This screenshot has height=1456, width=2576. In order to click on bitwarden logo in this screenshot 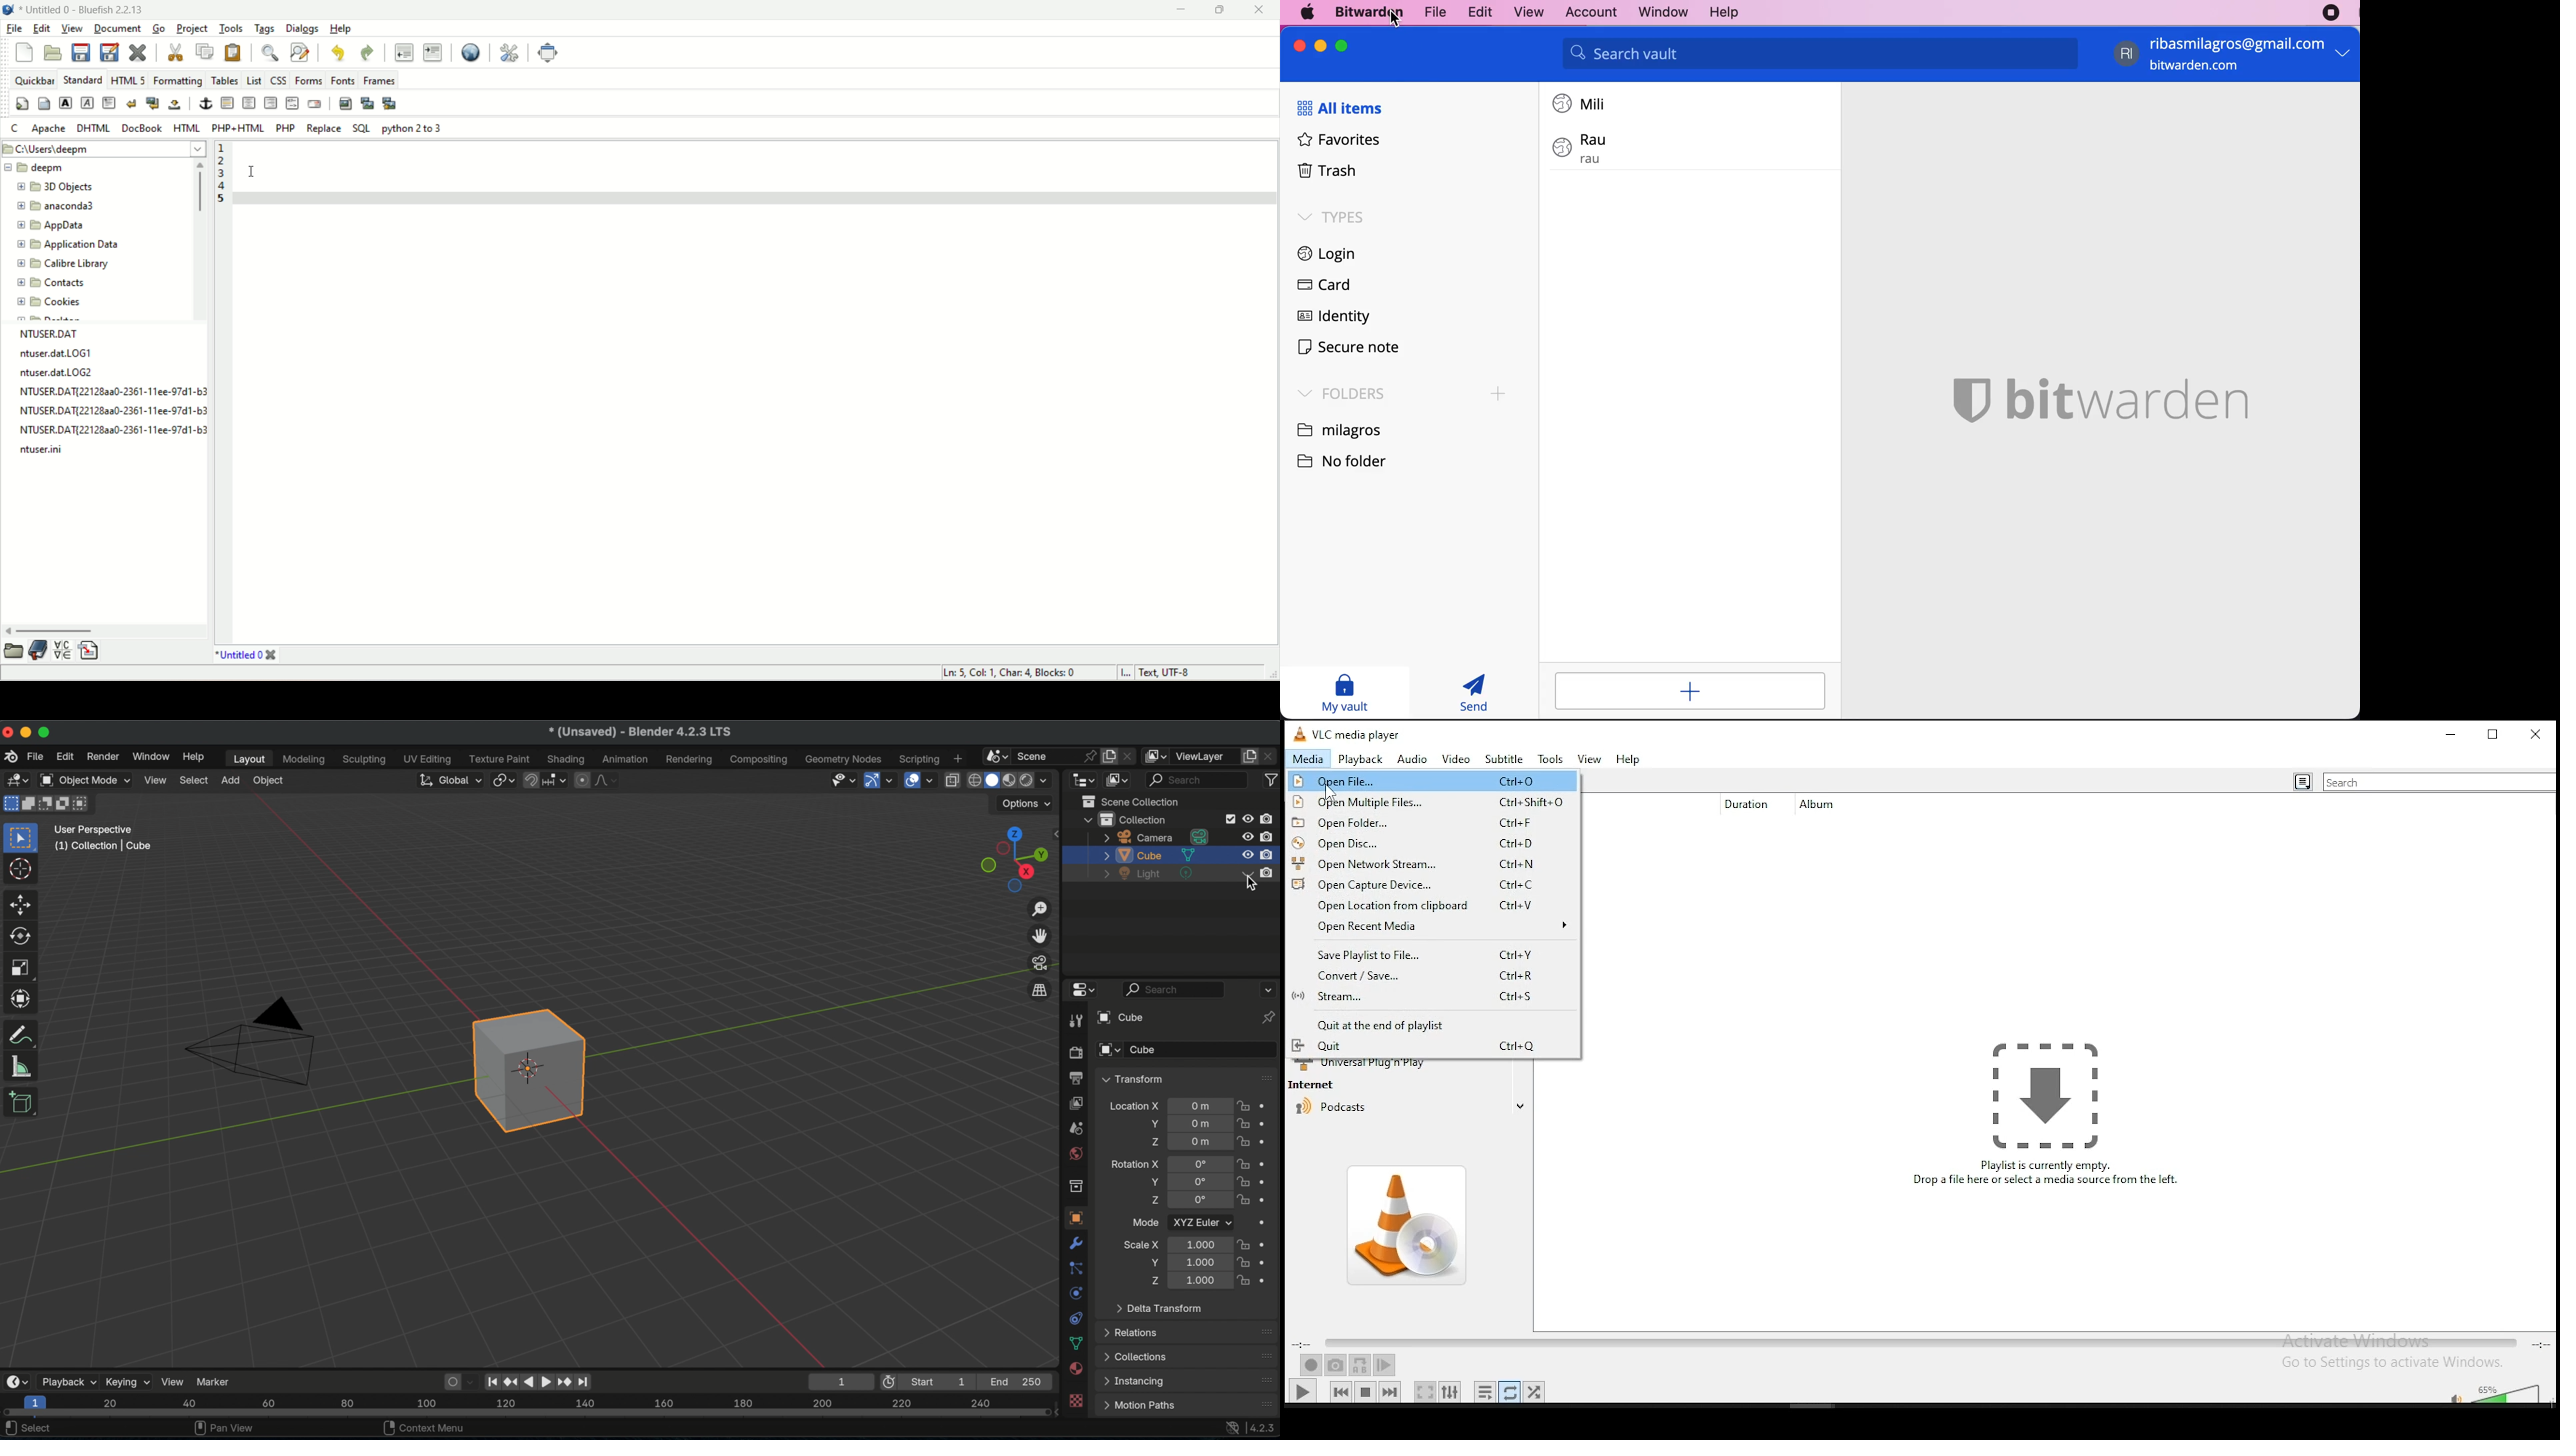, I will do `click(2099, 394)`.